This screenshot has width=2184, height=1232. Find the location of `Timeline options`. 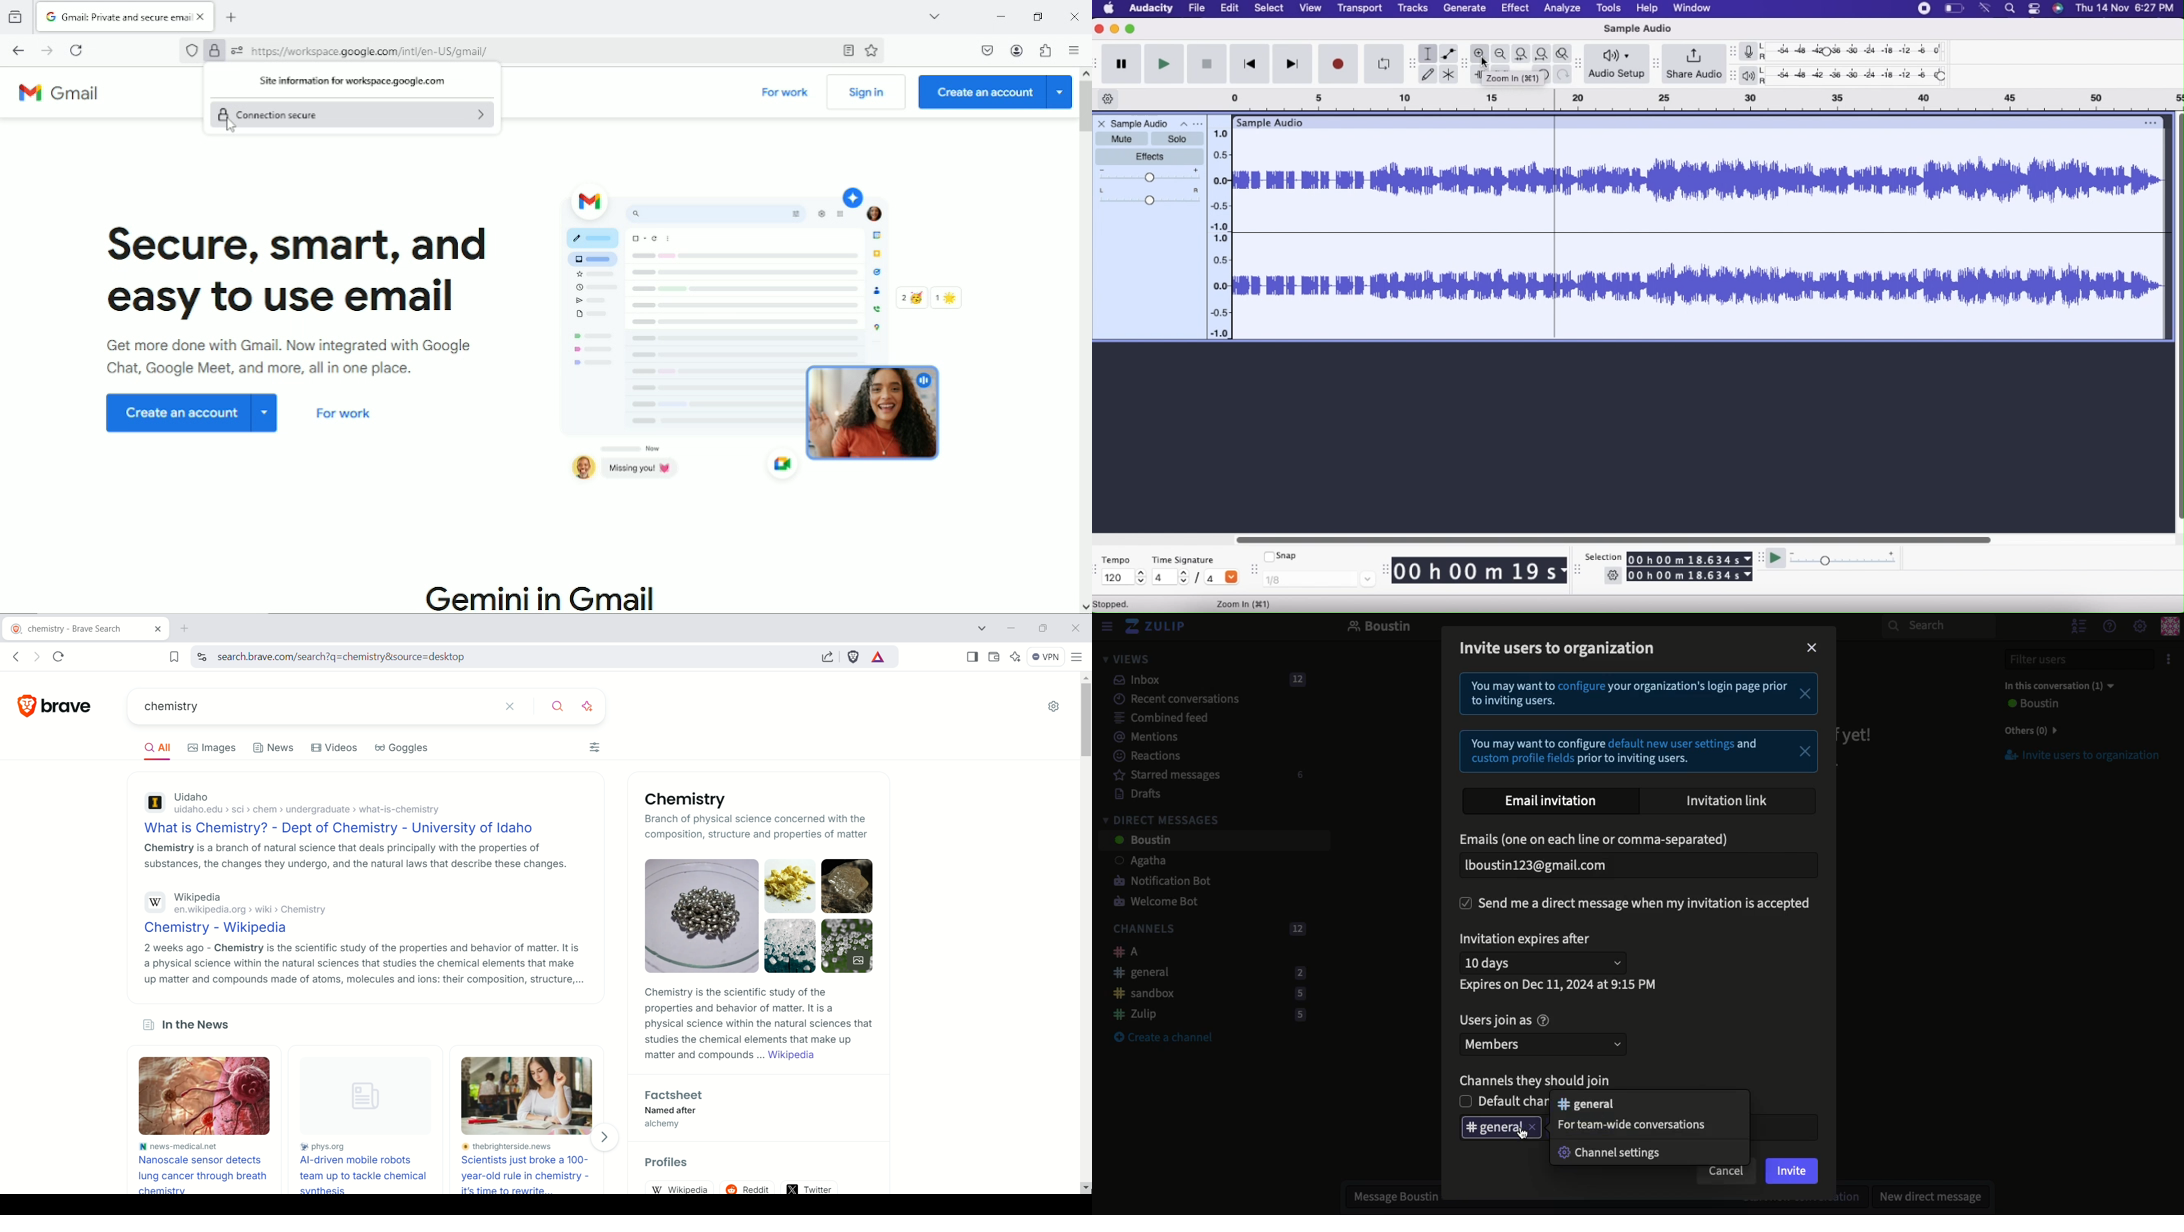

Timeline options is located at coordinates (1108, 100).